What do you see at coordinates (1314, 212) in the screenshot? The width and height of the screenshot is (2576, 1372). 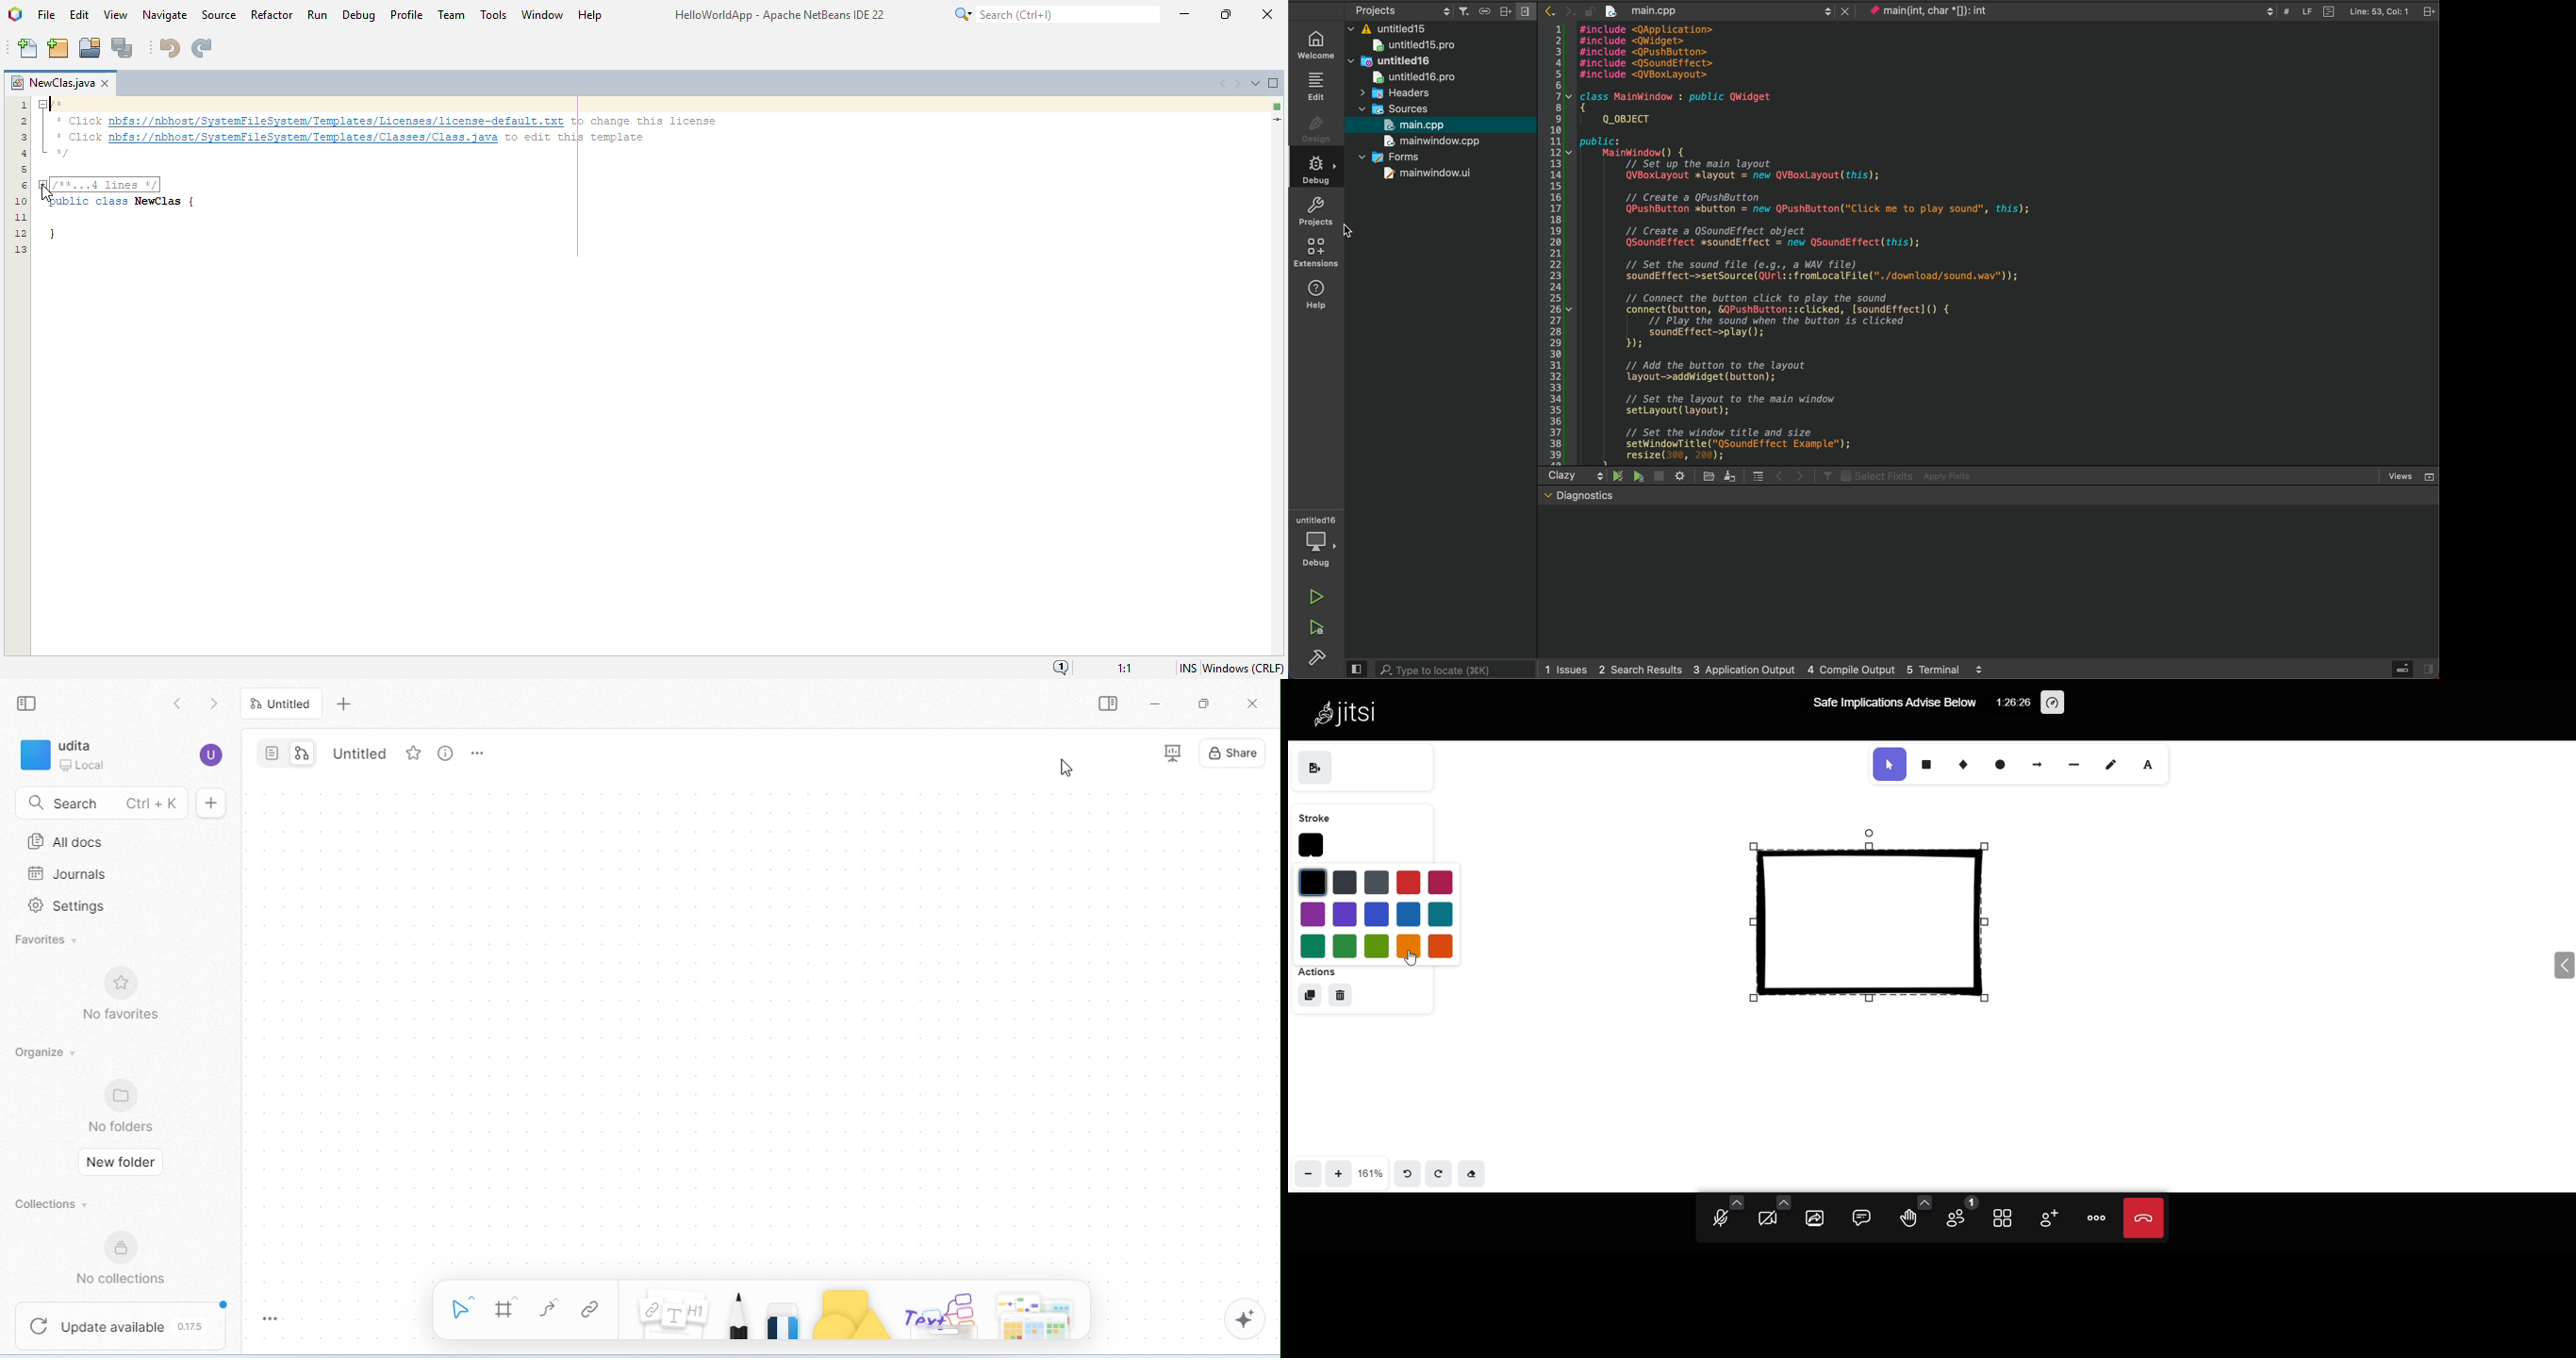 I see `projects` at bounding box center [1314, 212].